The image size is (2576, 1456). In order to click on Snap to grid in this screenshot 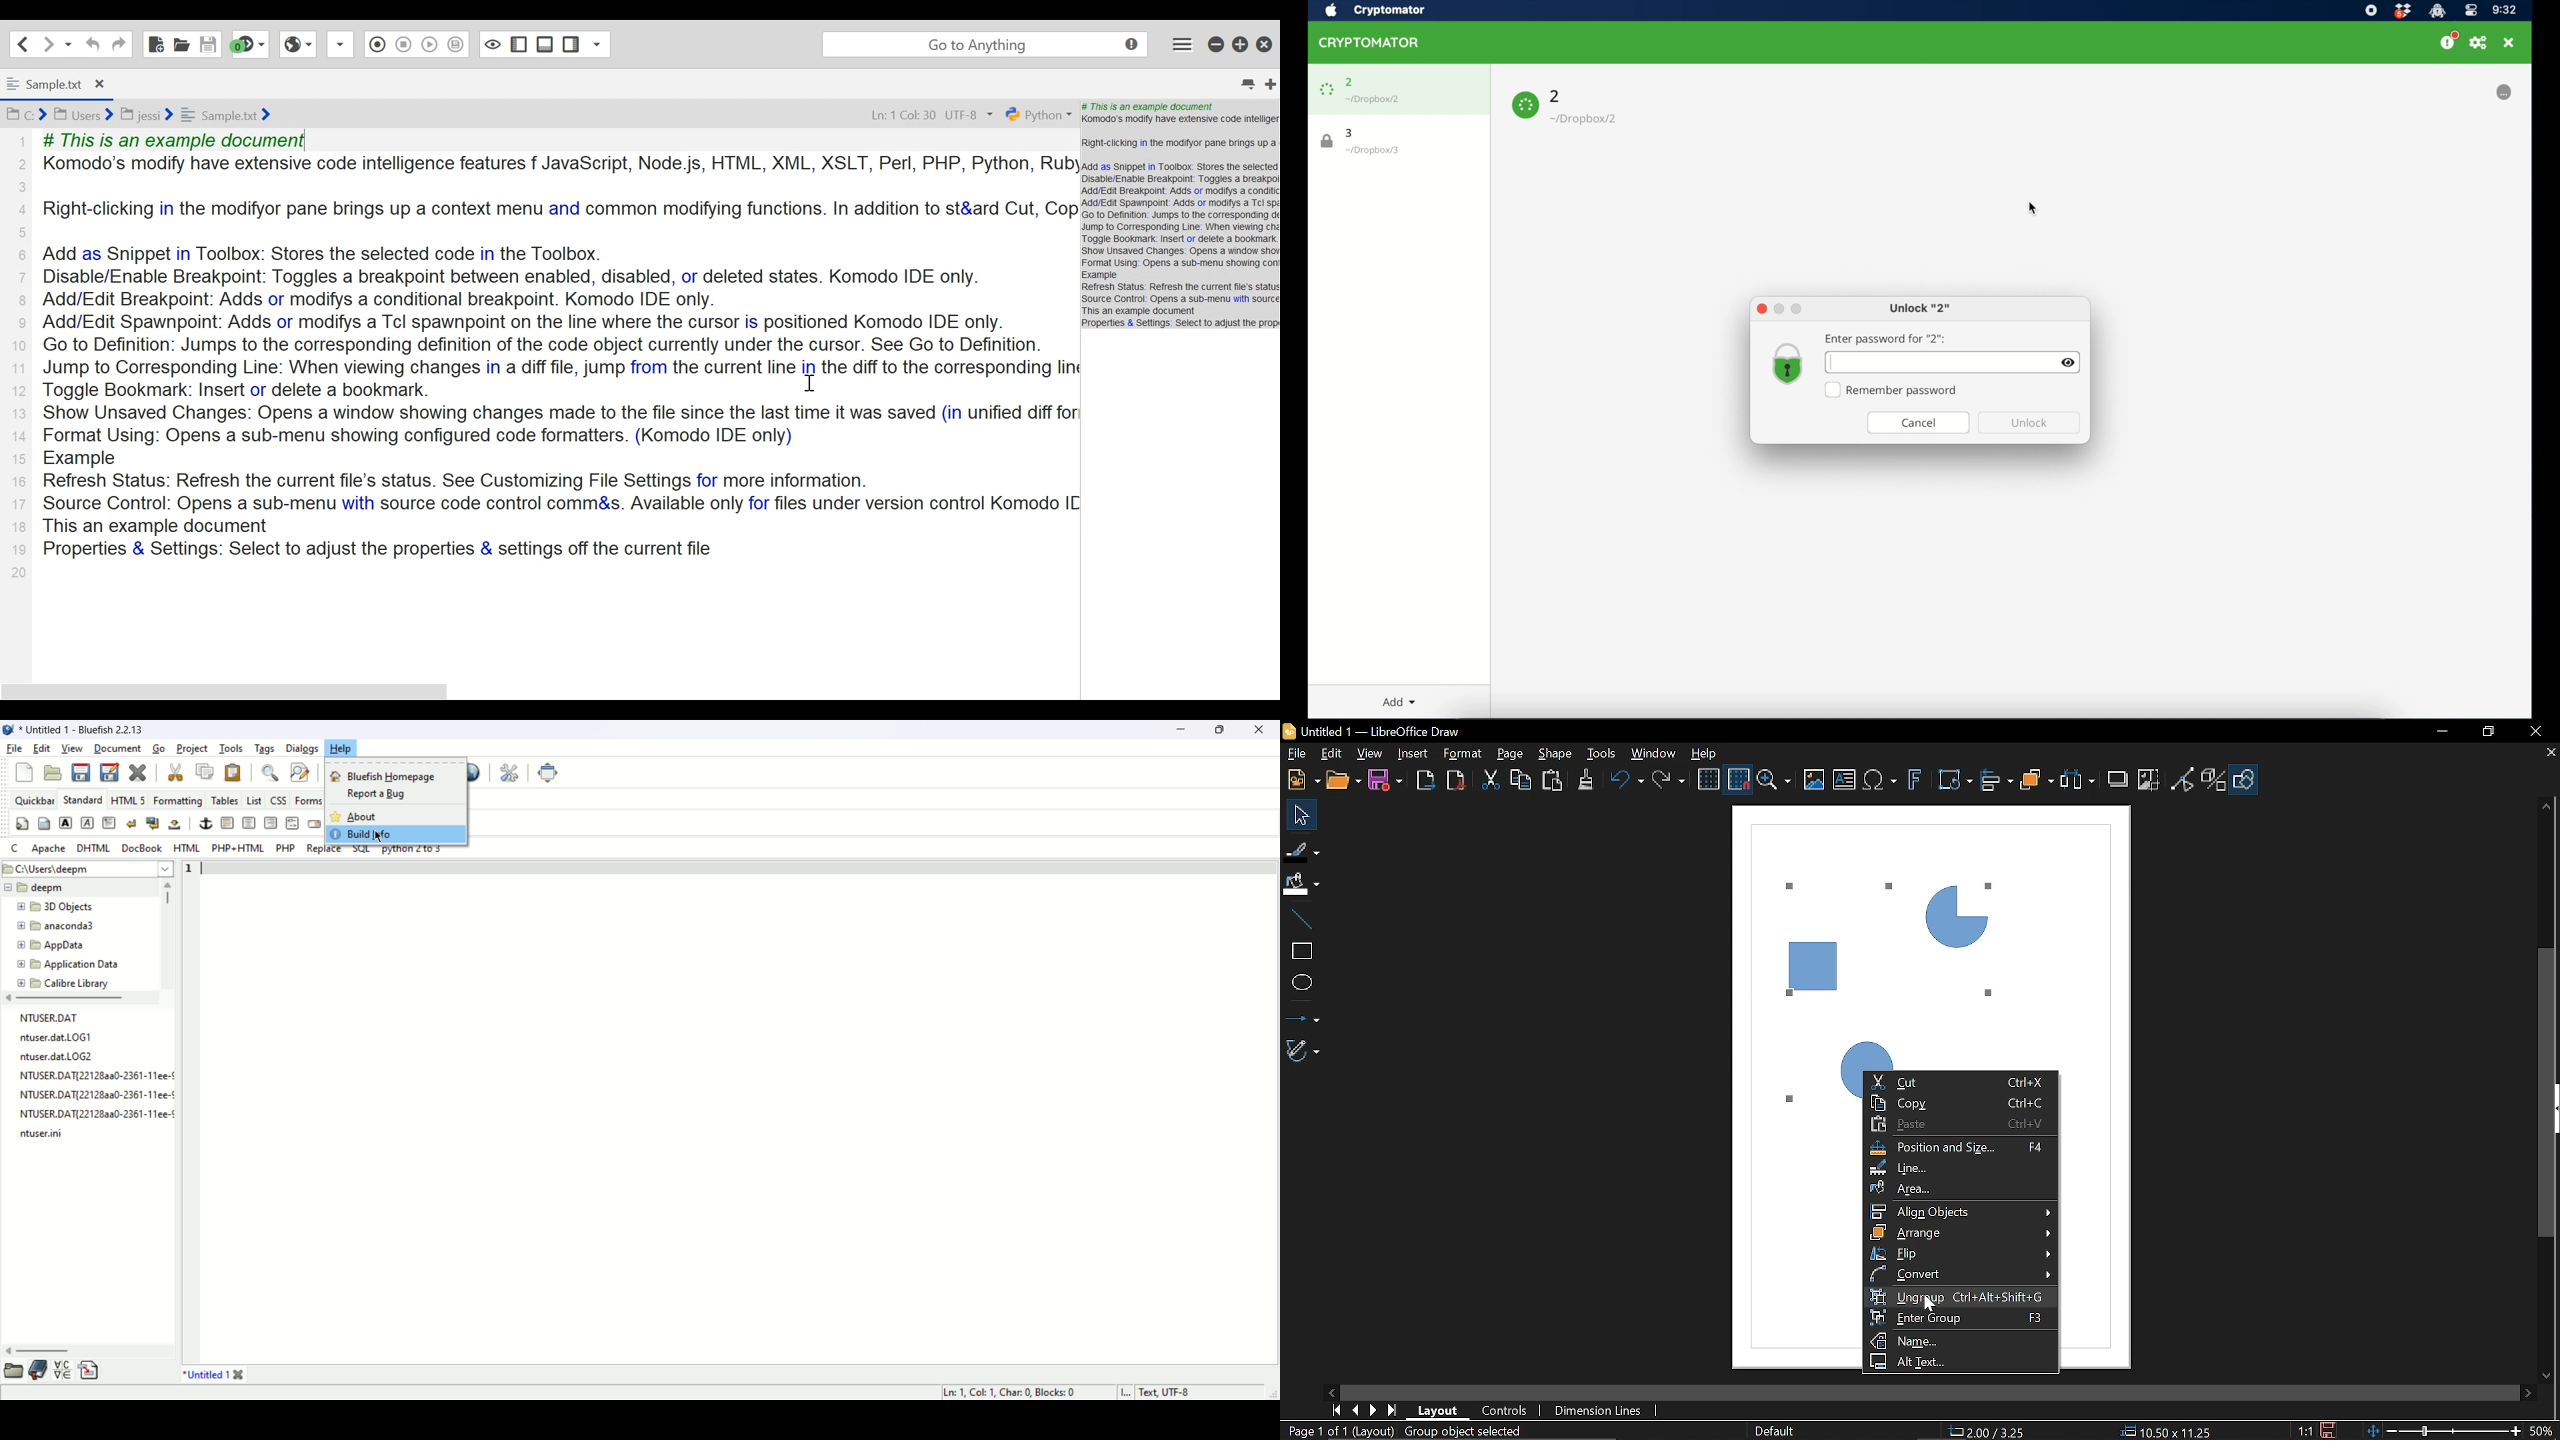, I will do `click(1738, 778)`.